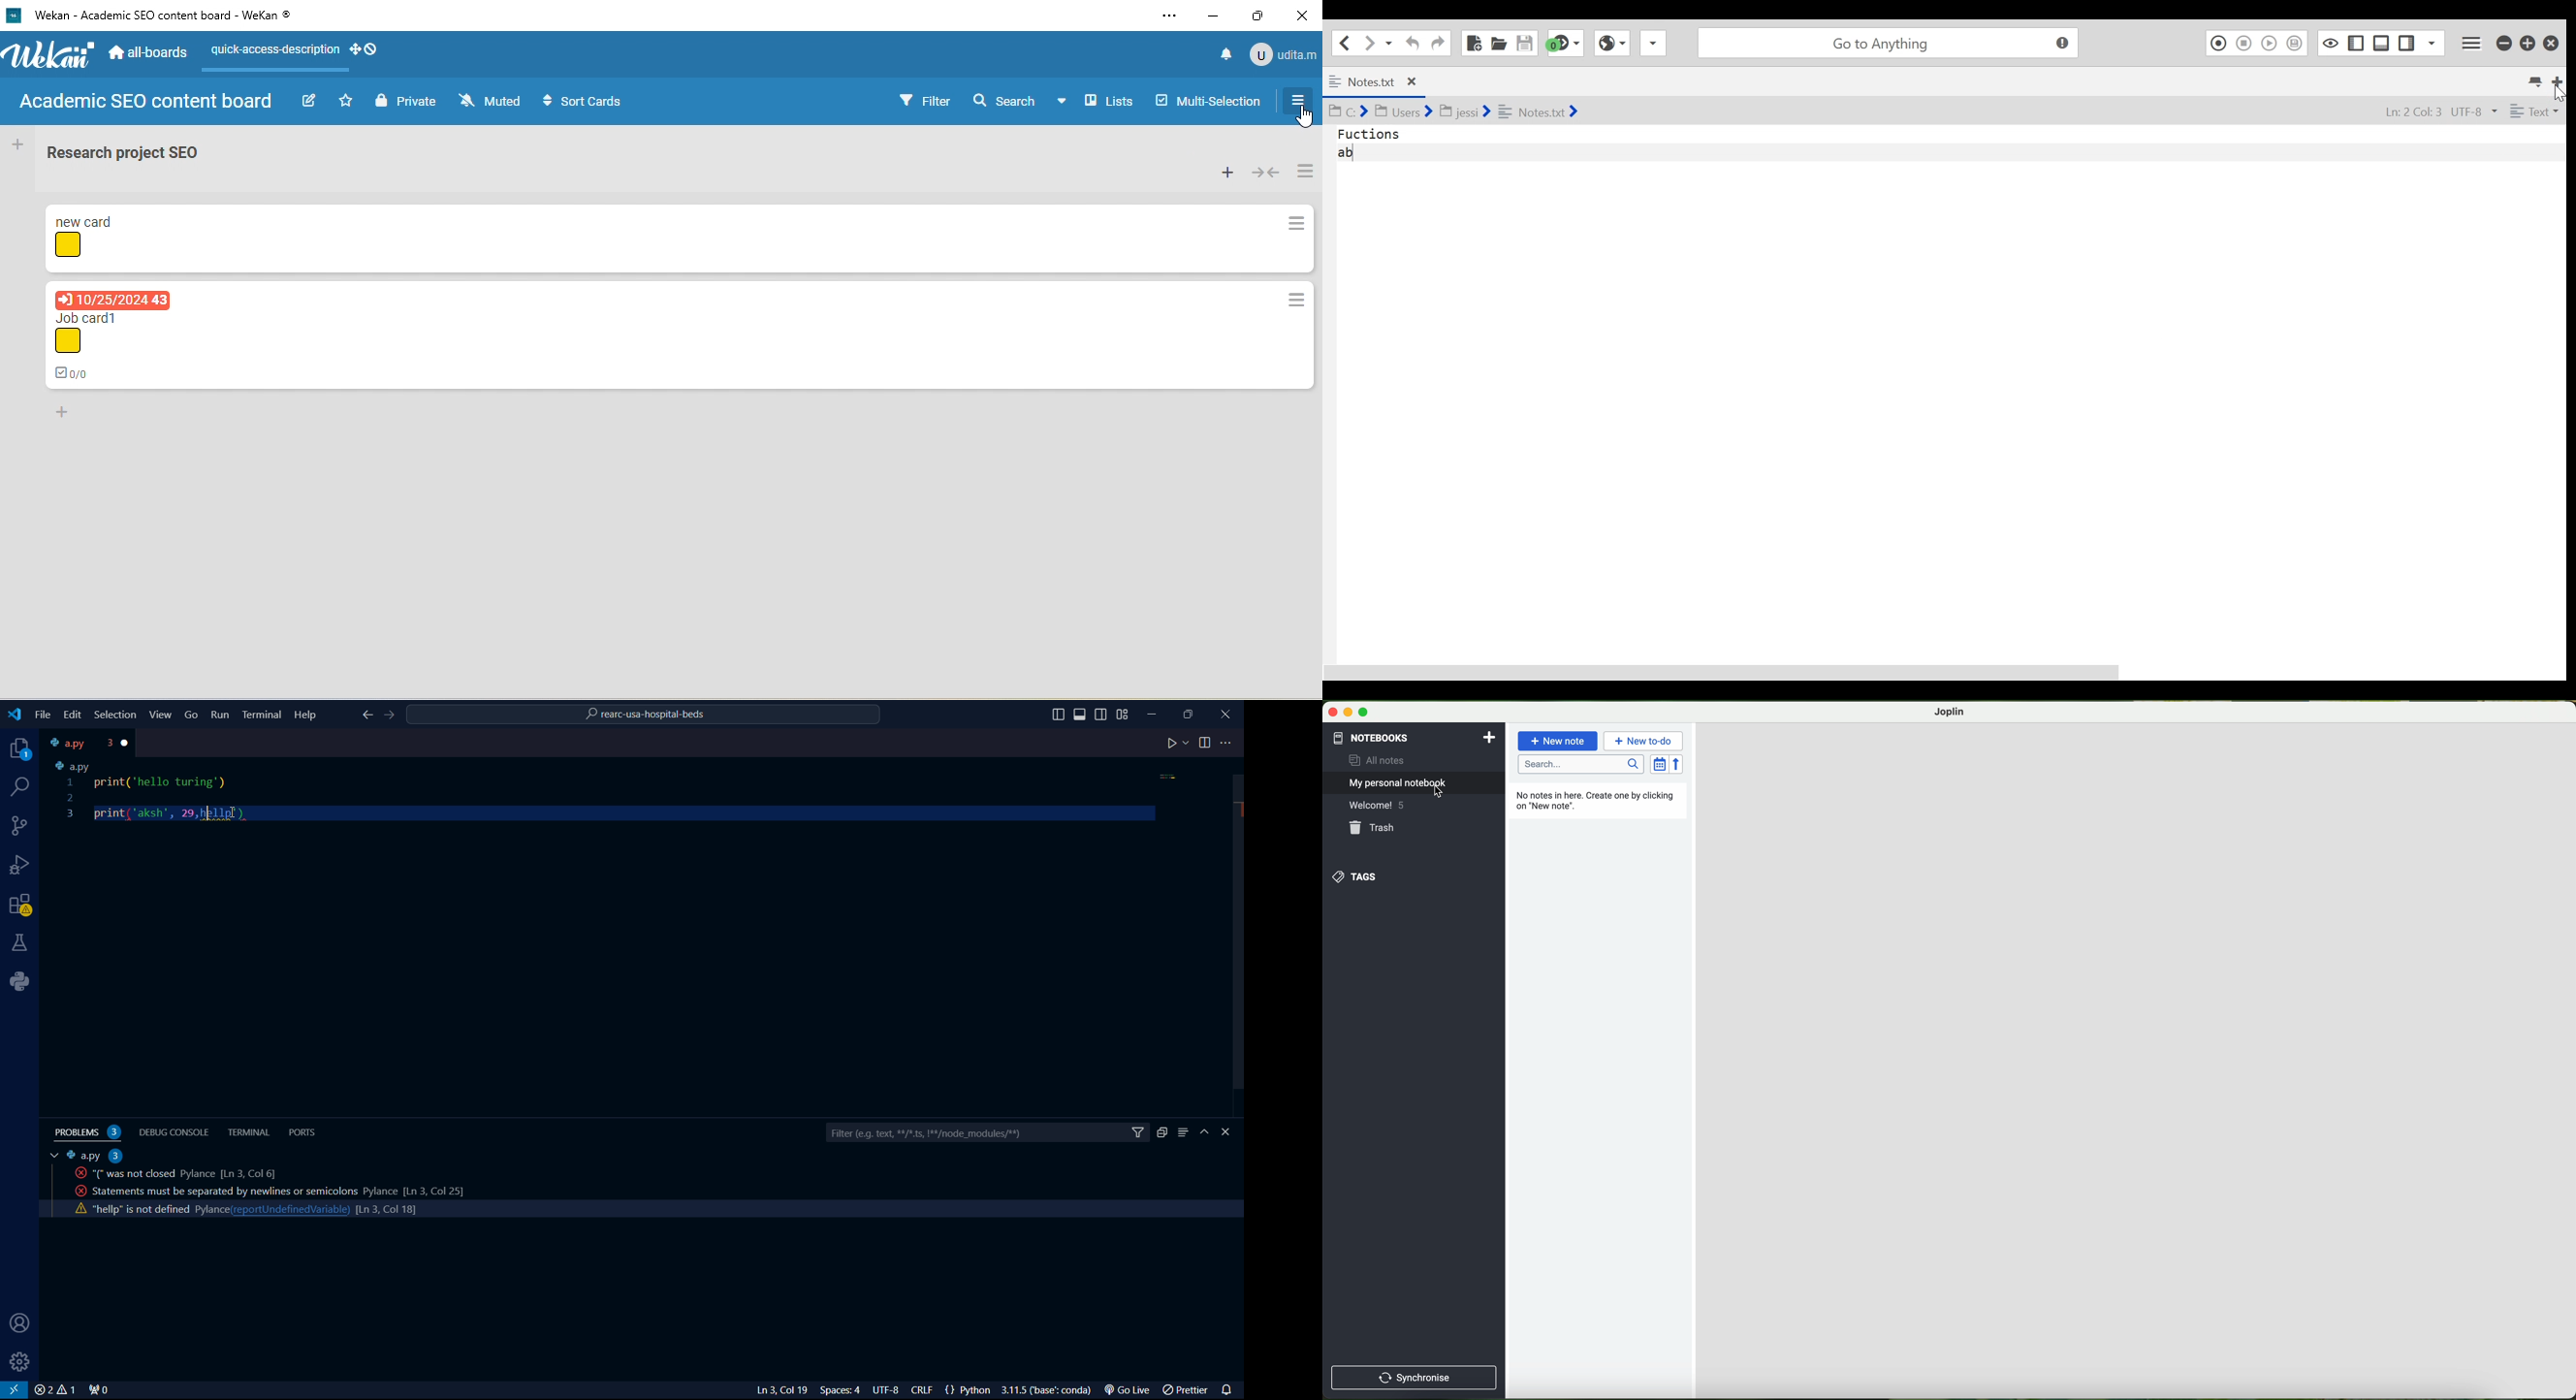 This screenshot has width=2576, height=1400. Describe the element at coordinates (1333, 712) in the screenshot. I see `close` at that location.